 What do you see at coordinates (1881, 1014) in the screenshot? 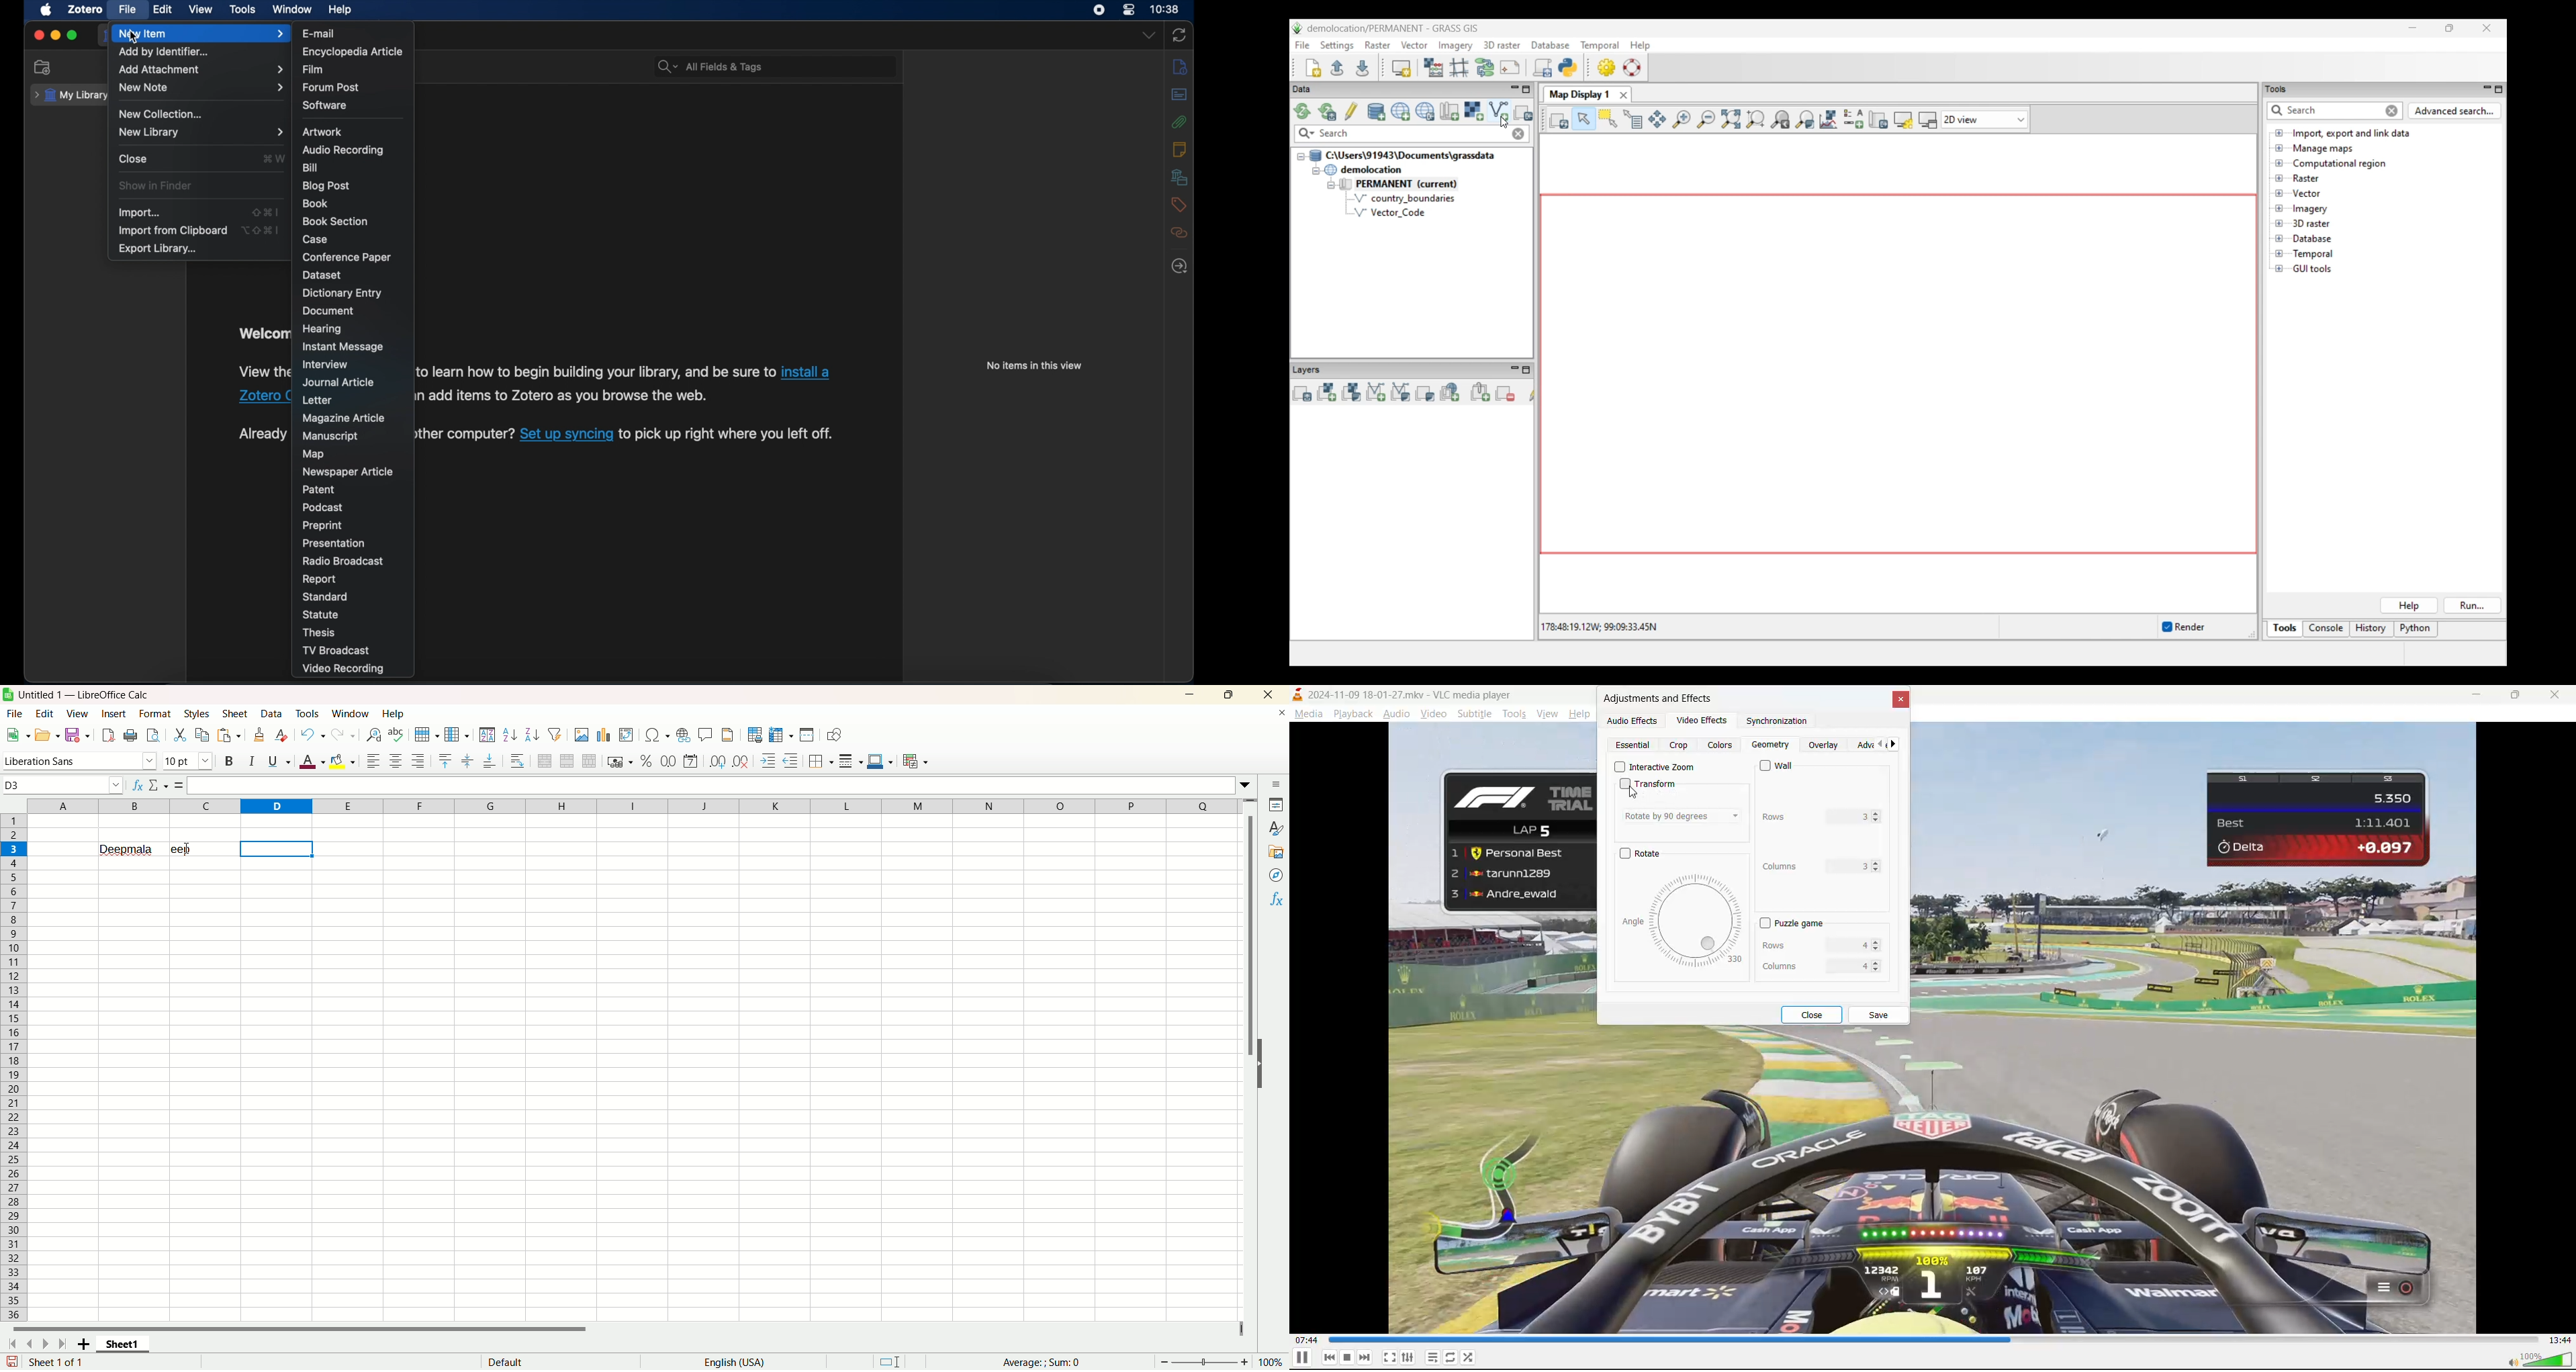
I see `save` at bounding box center [1881, 1014].